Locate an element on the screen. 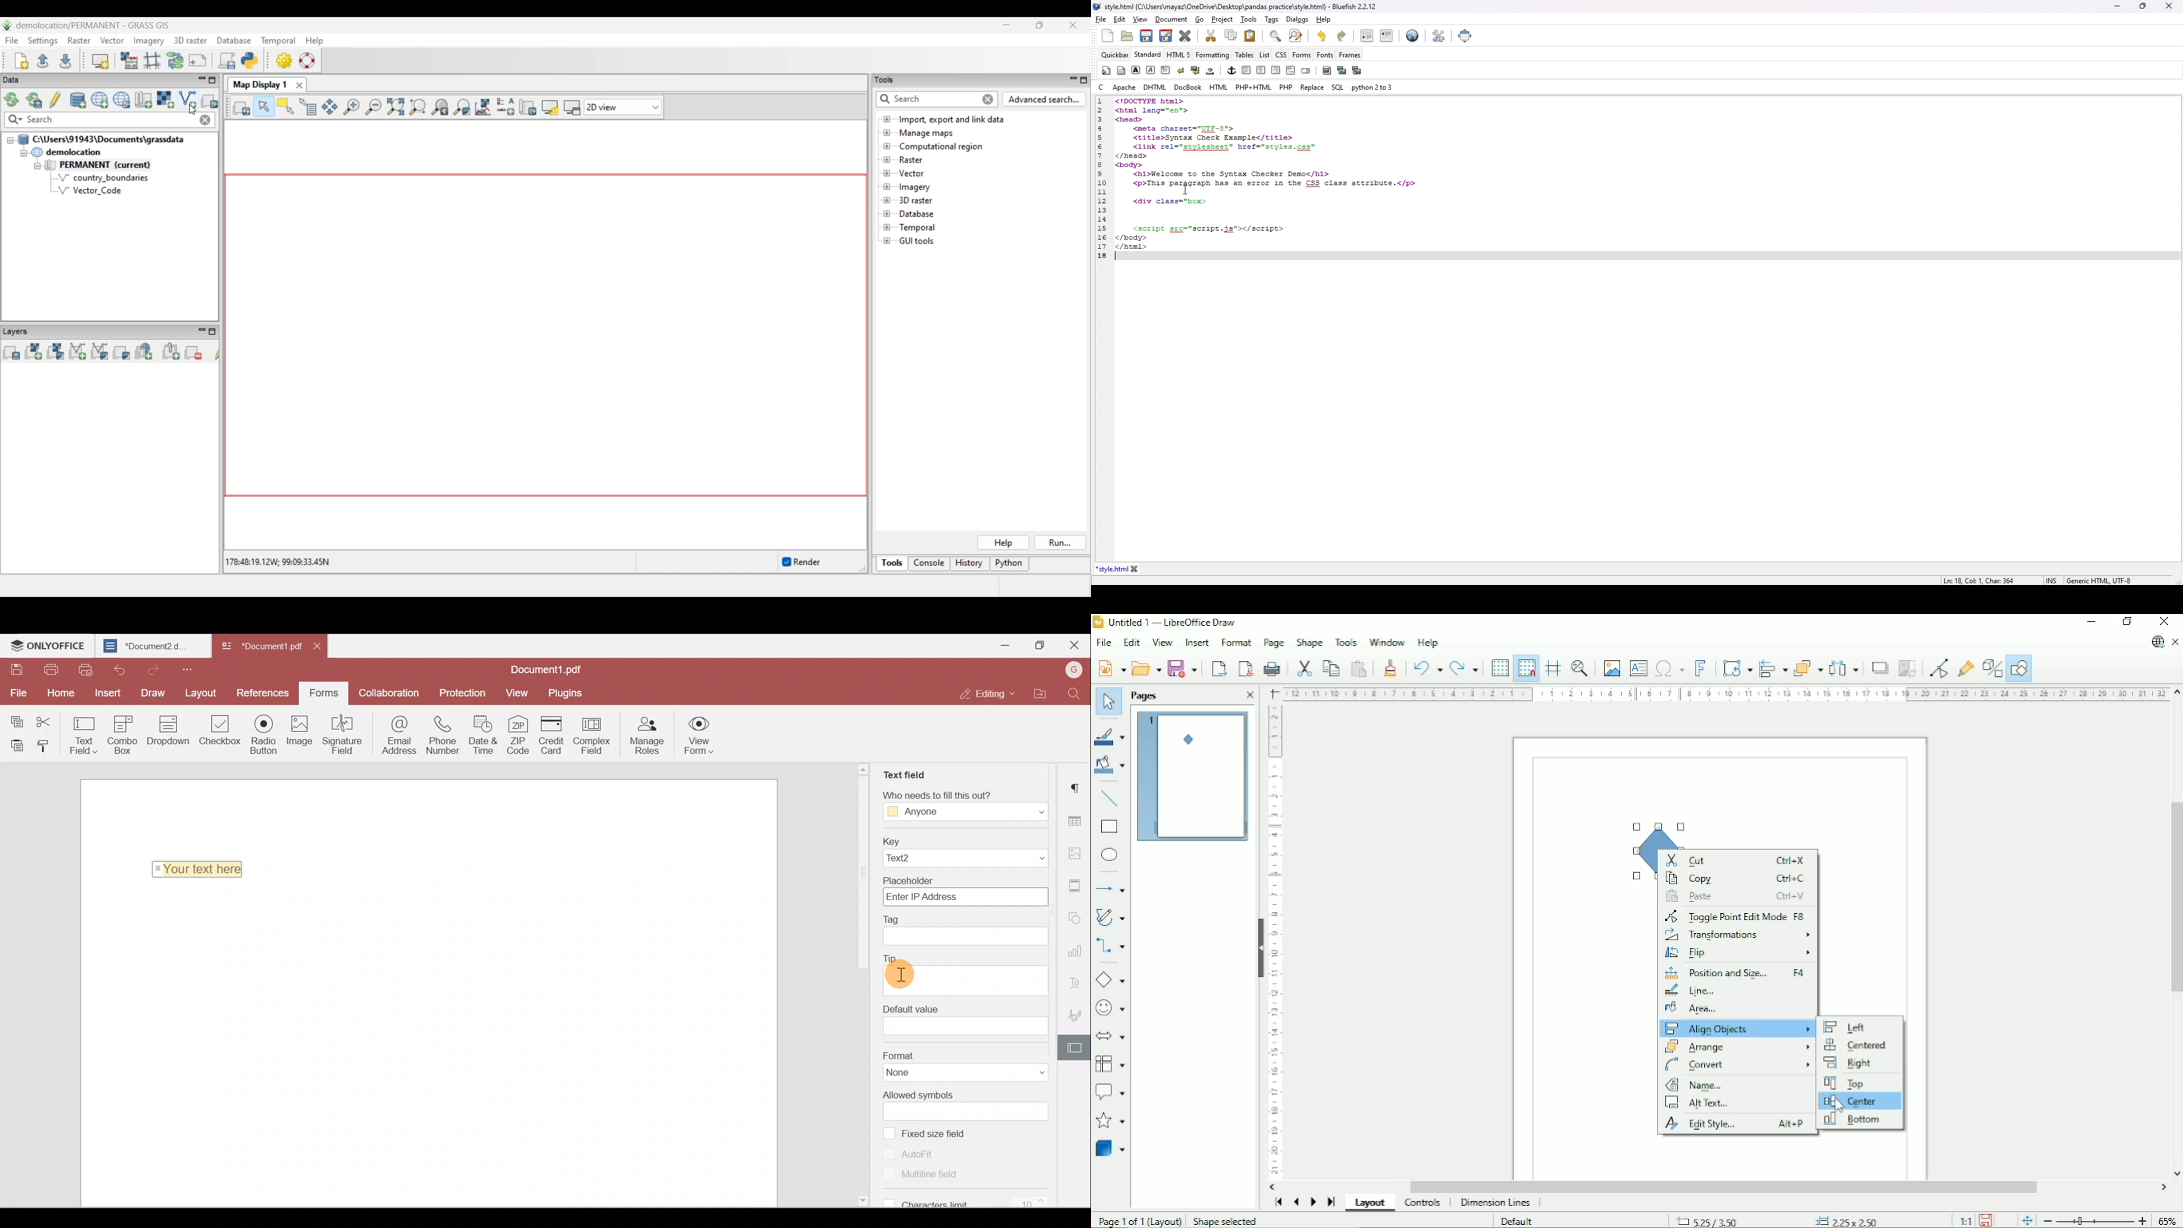  save as is located at coordinates (1166, 35).